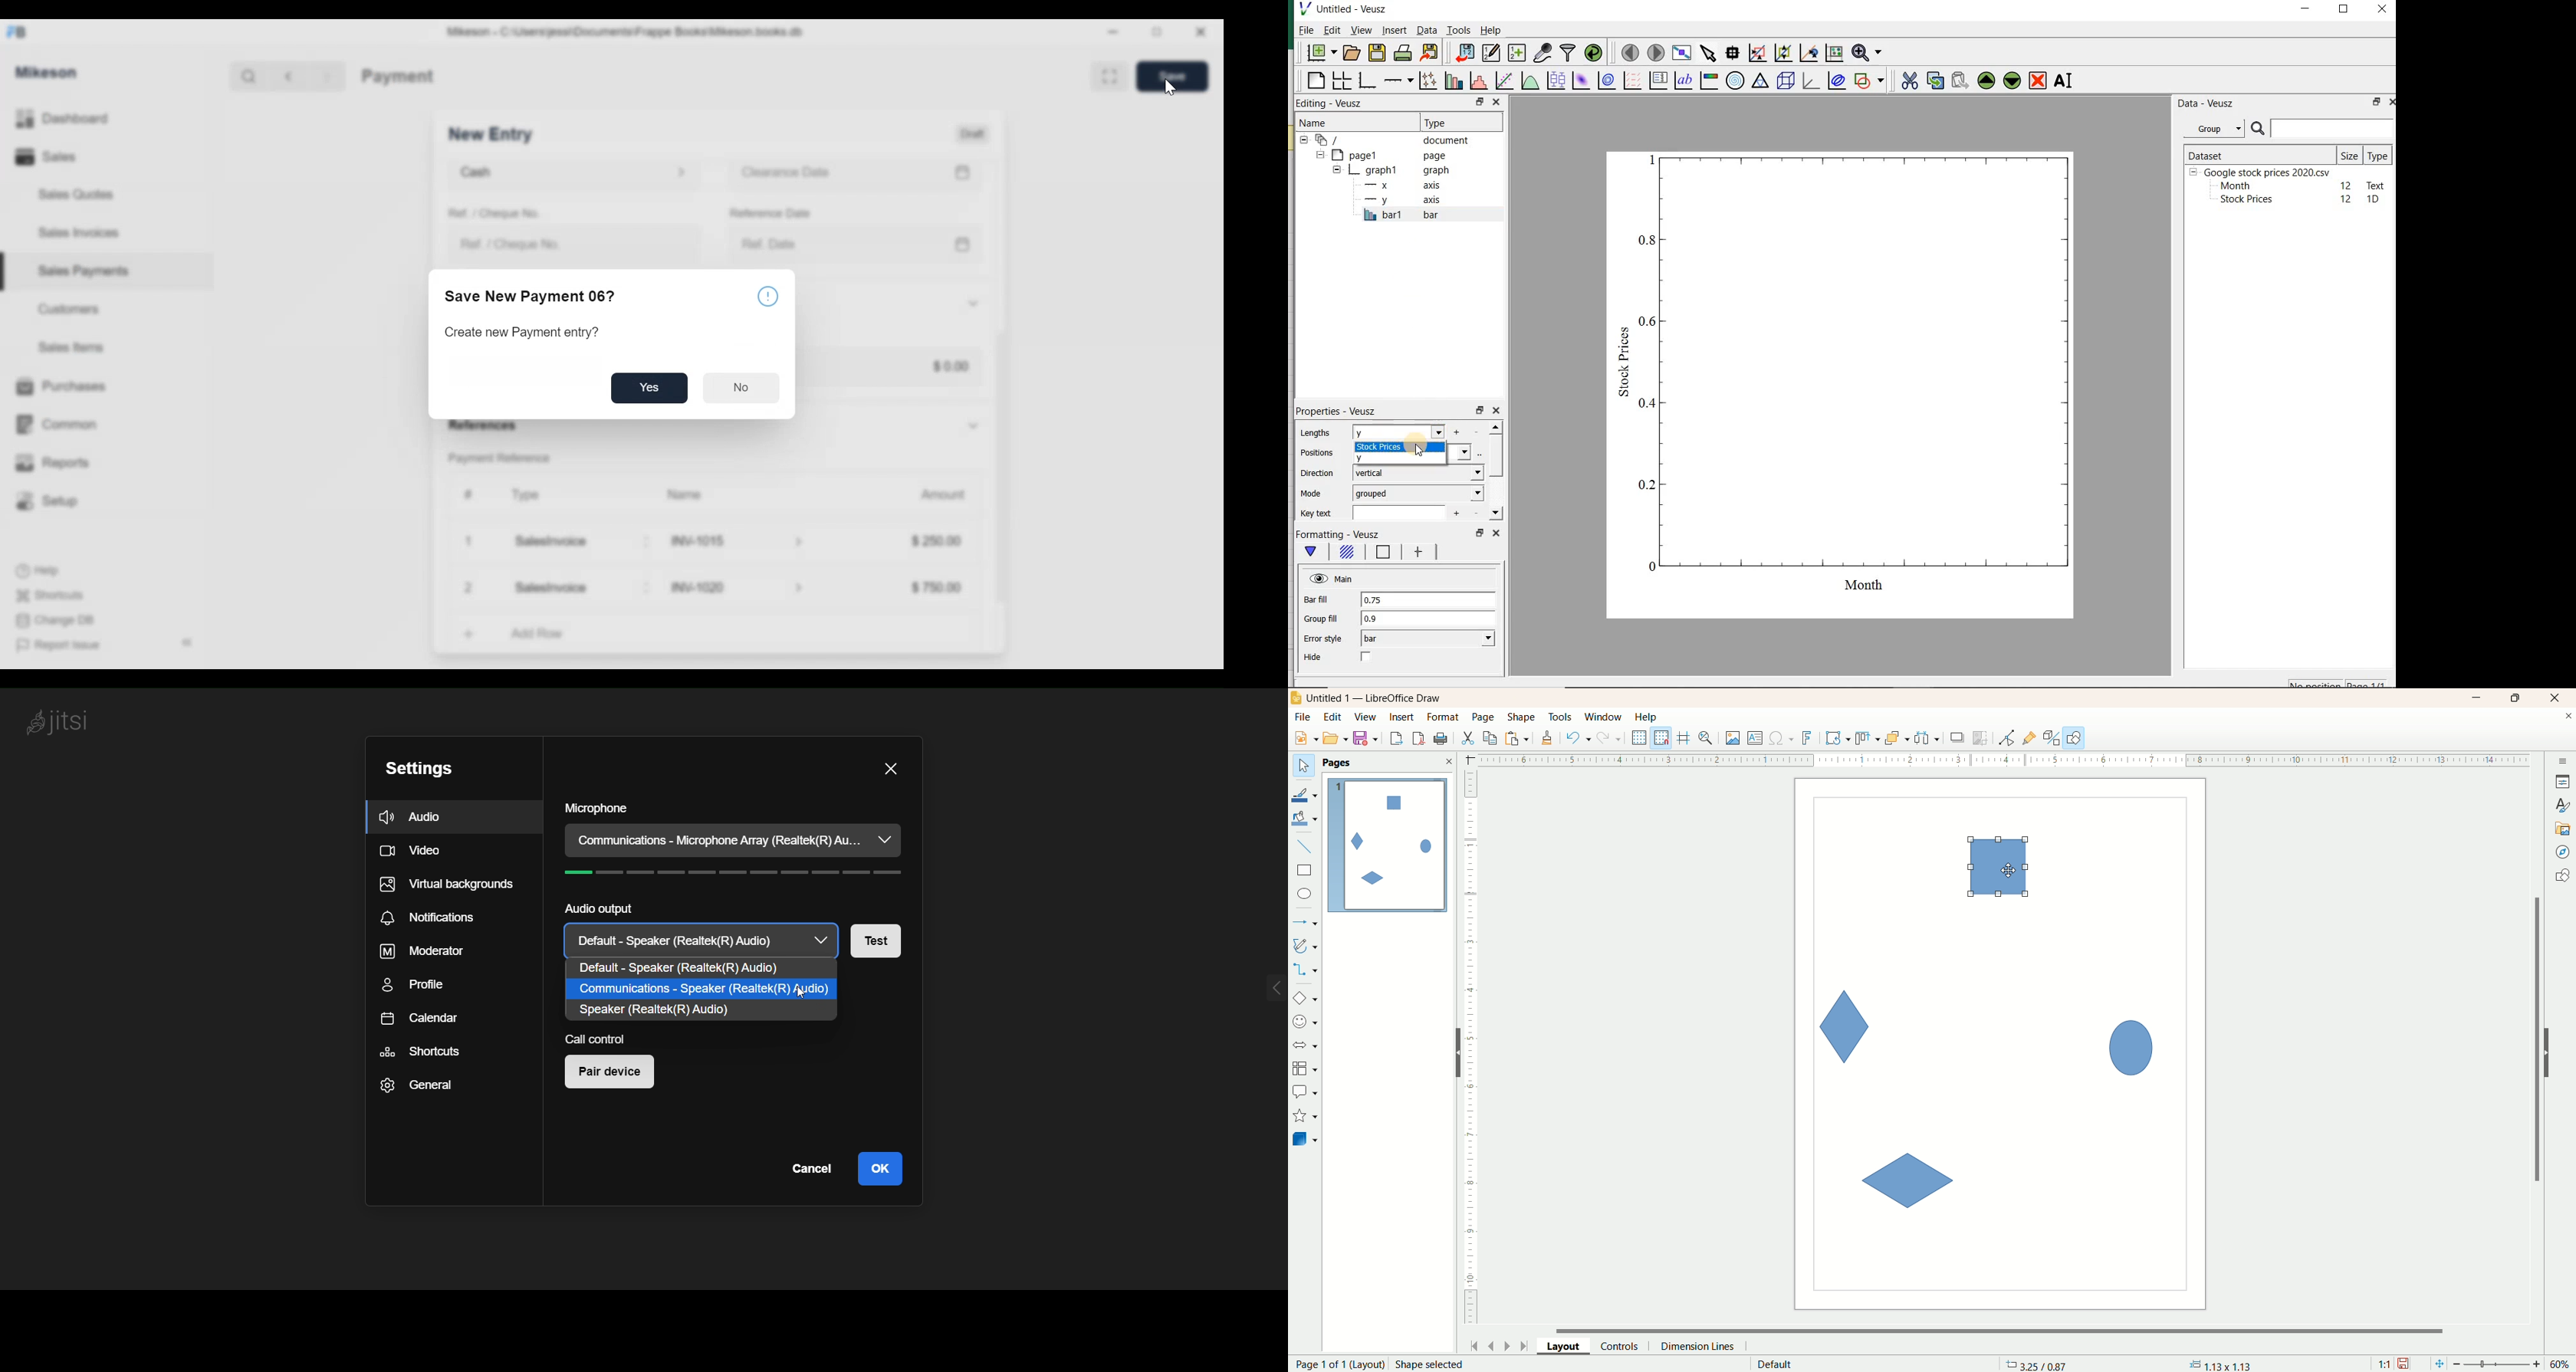  Describe the element at coordinates (1522, 718) in the screenshot. I see `shape` at that location.